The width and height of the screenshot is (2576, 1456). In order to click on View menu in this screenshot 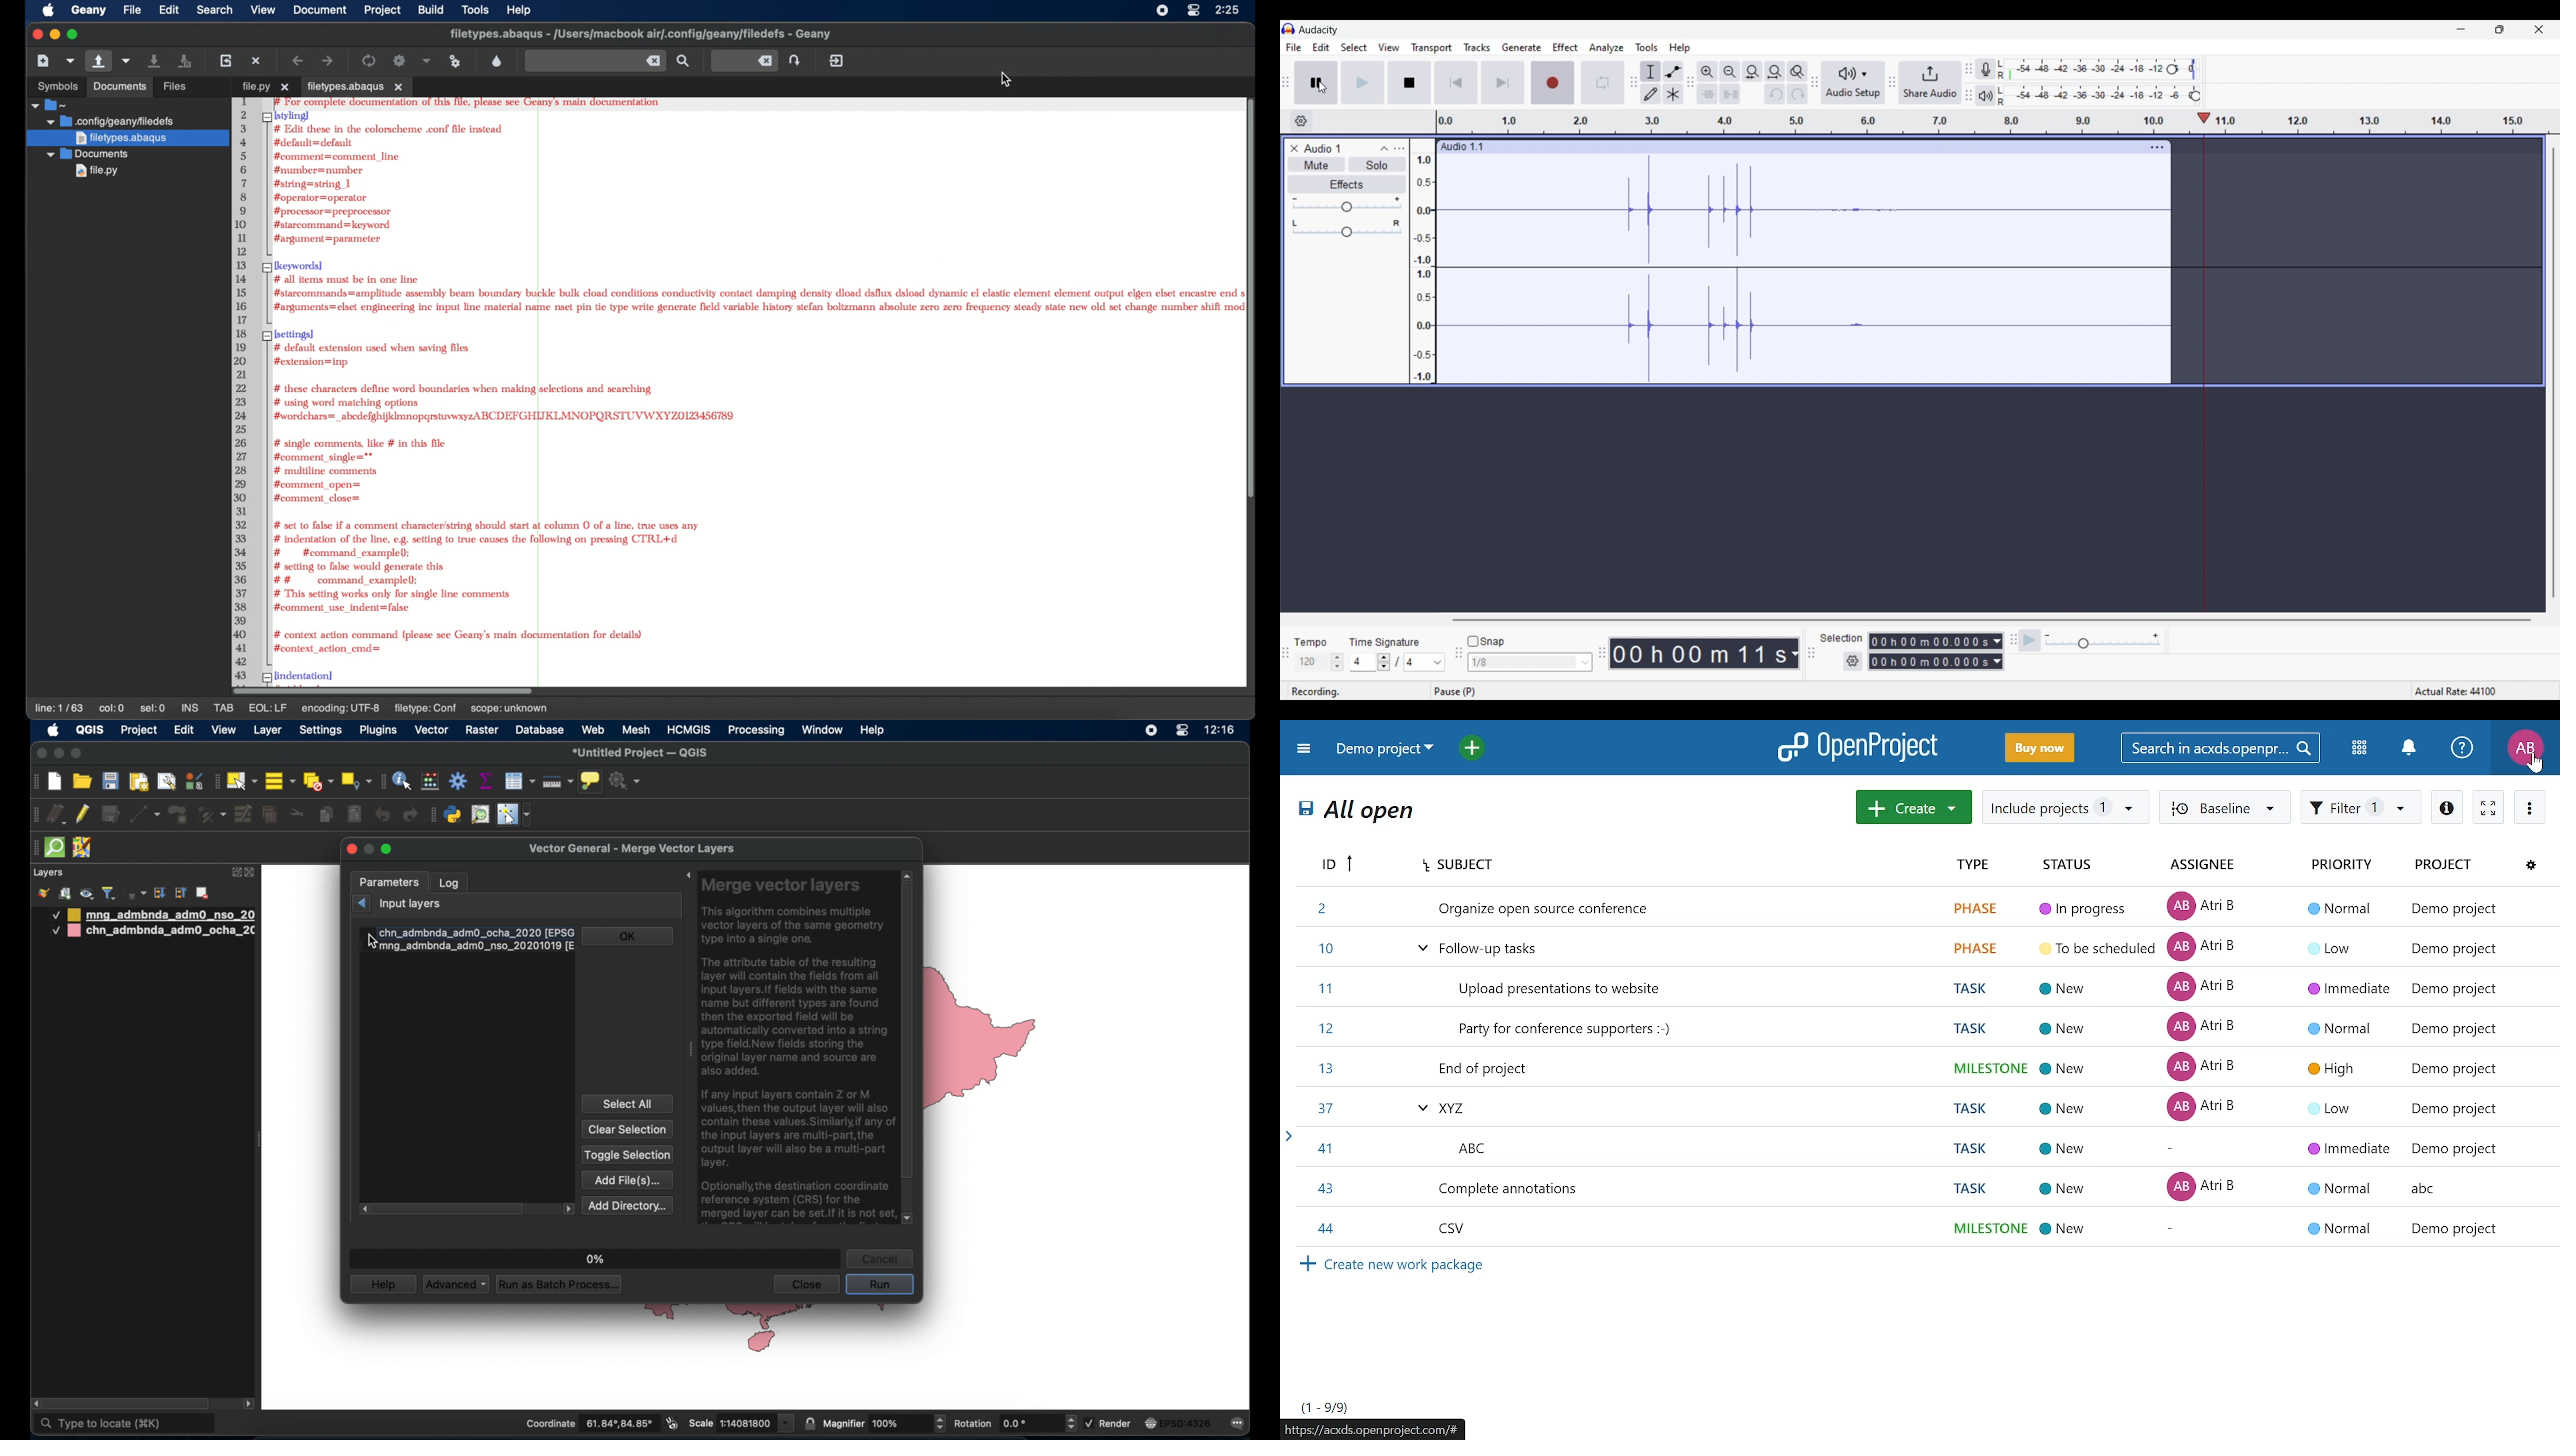, I will do `click(1389, 47)`.